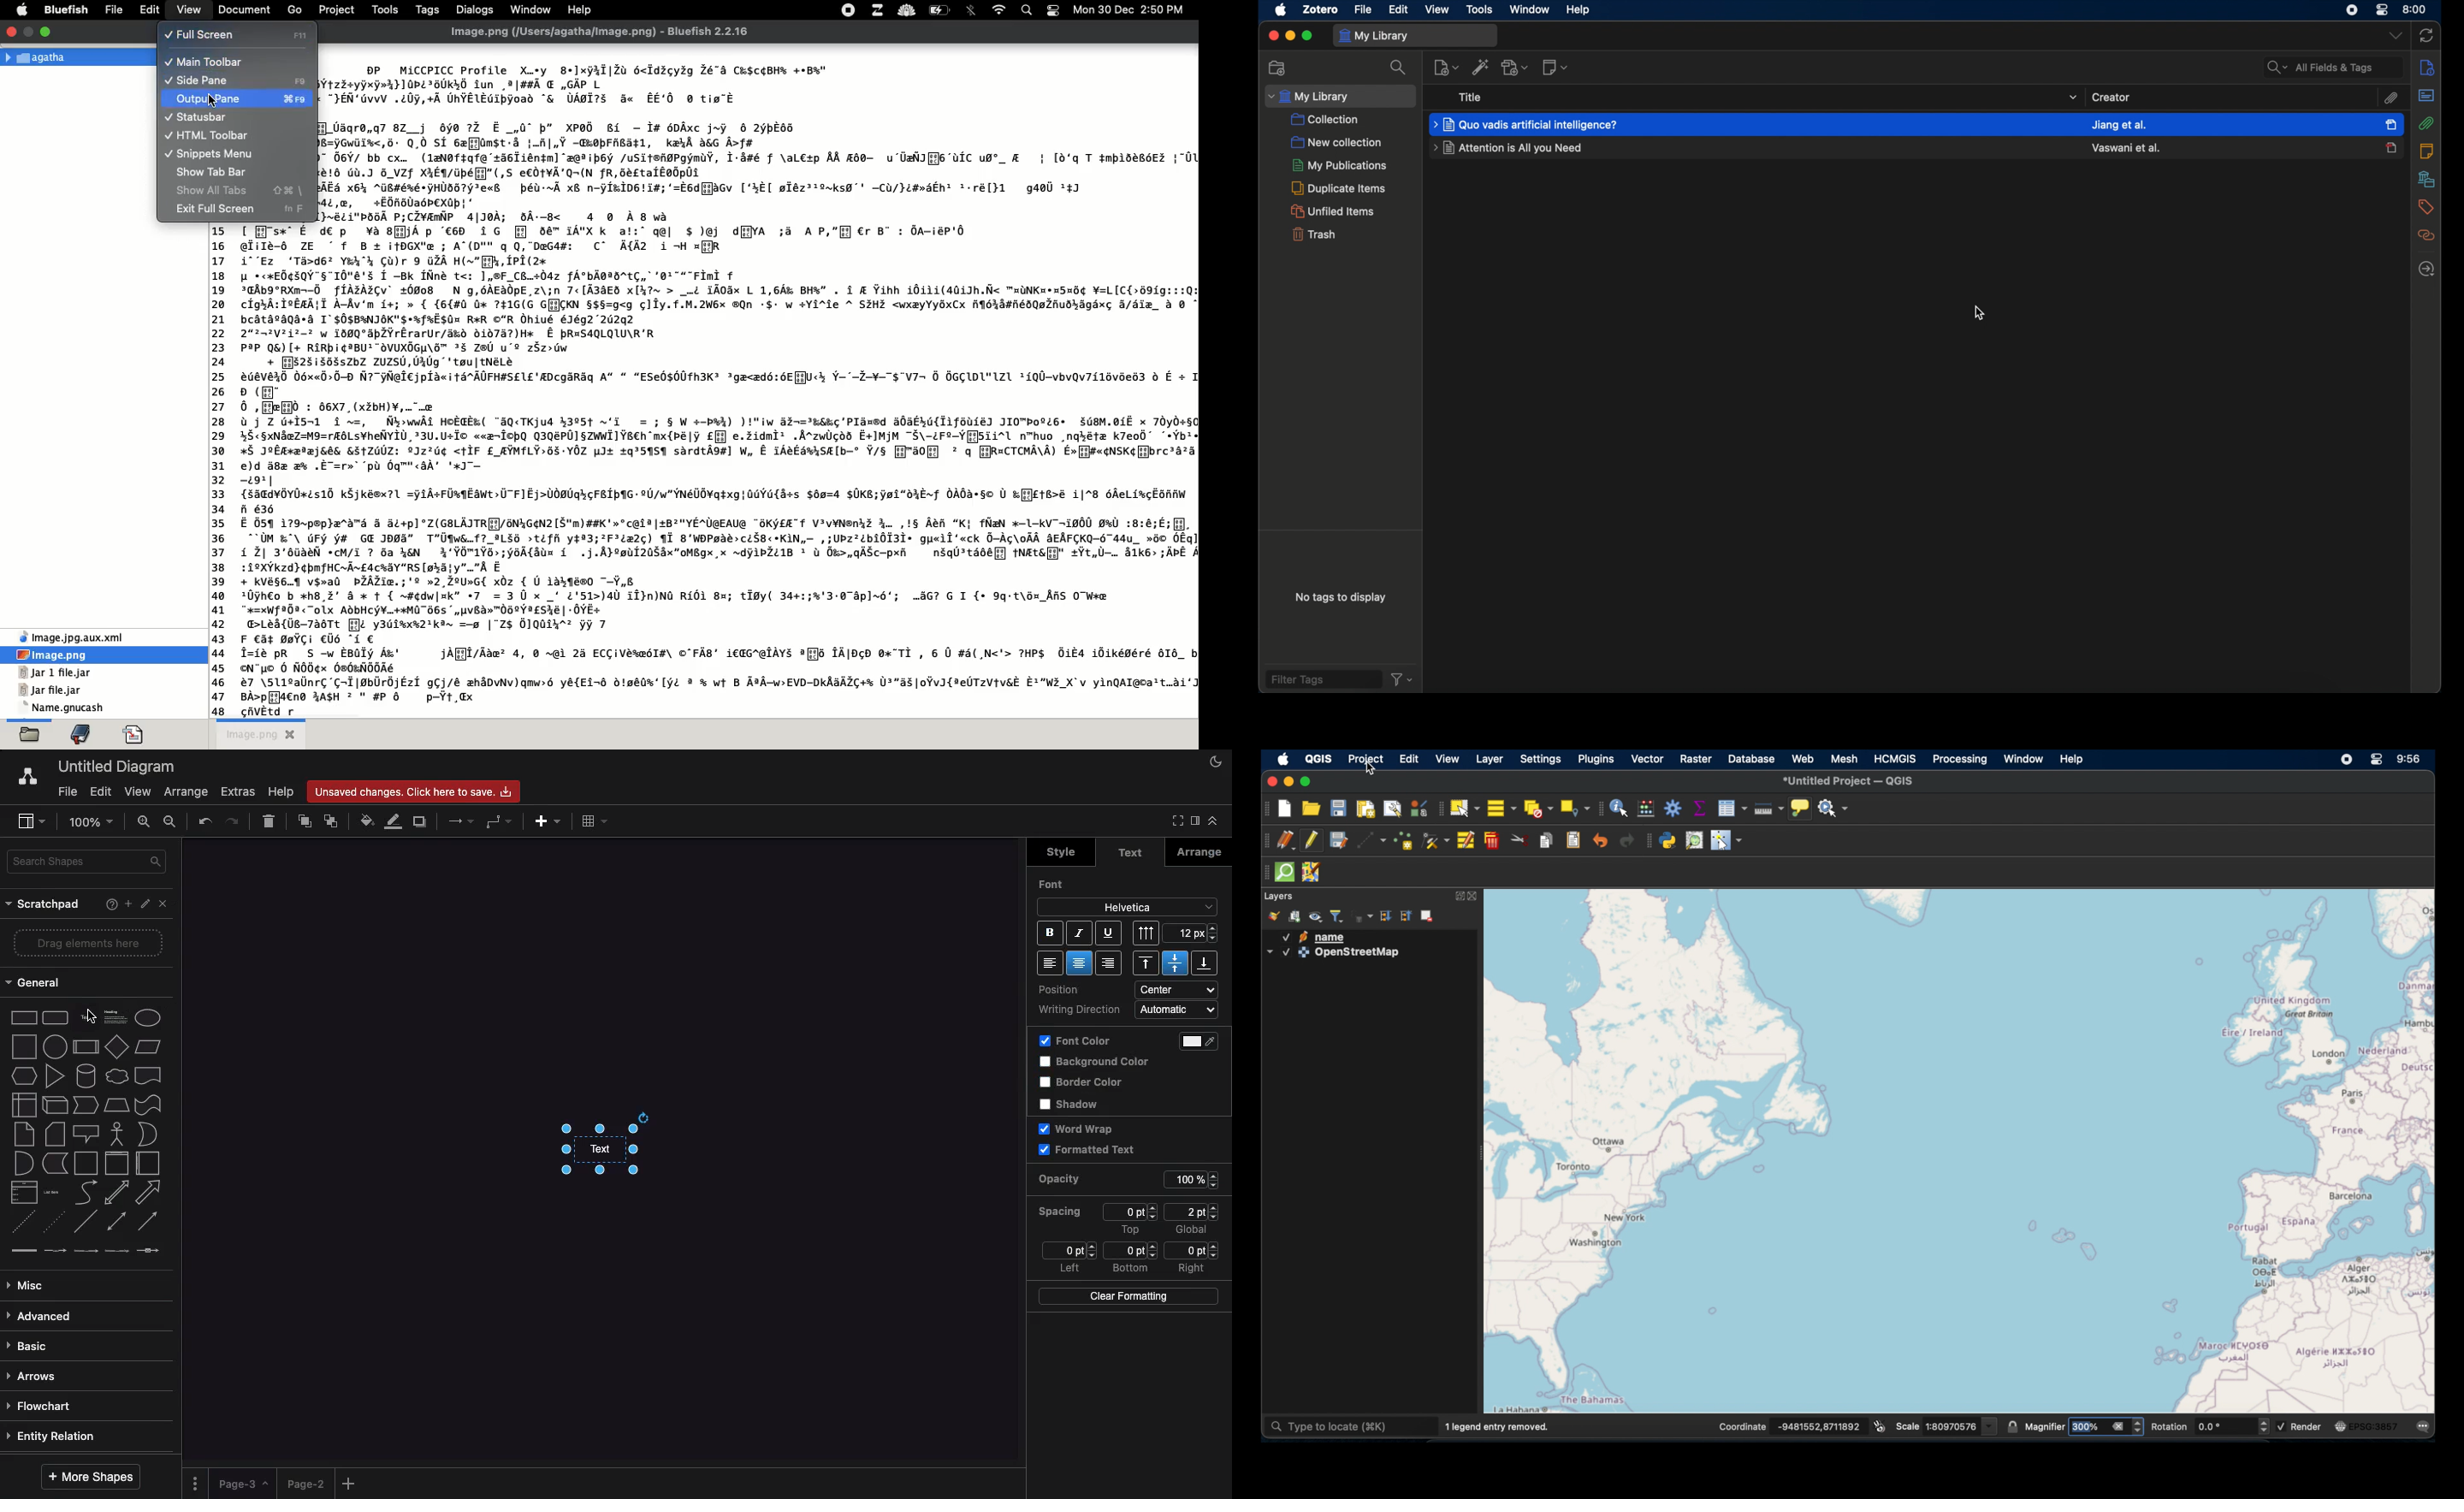 This screenshot has height=1512, width=2464. Describe the element at coordinates (1279, 10) in the screenshot. I see `apple icon` at that location.